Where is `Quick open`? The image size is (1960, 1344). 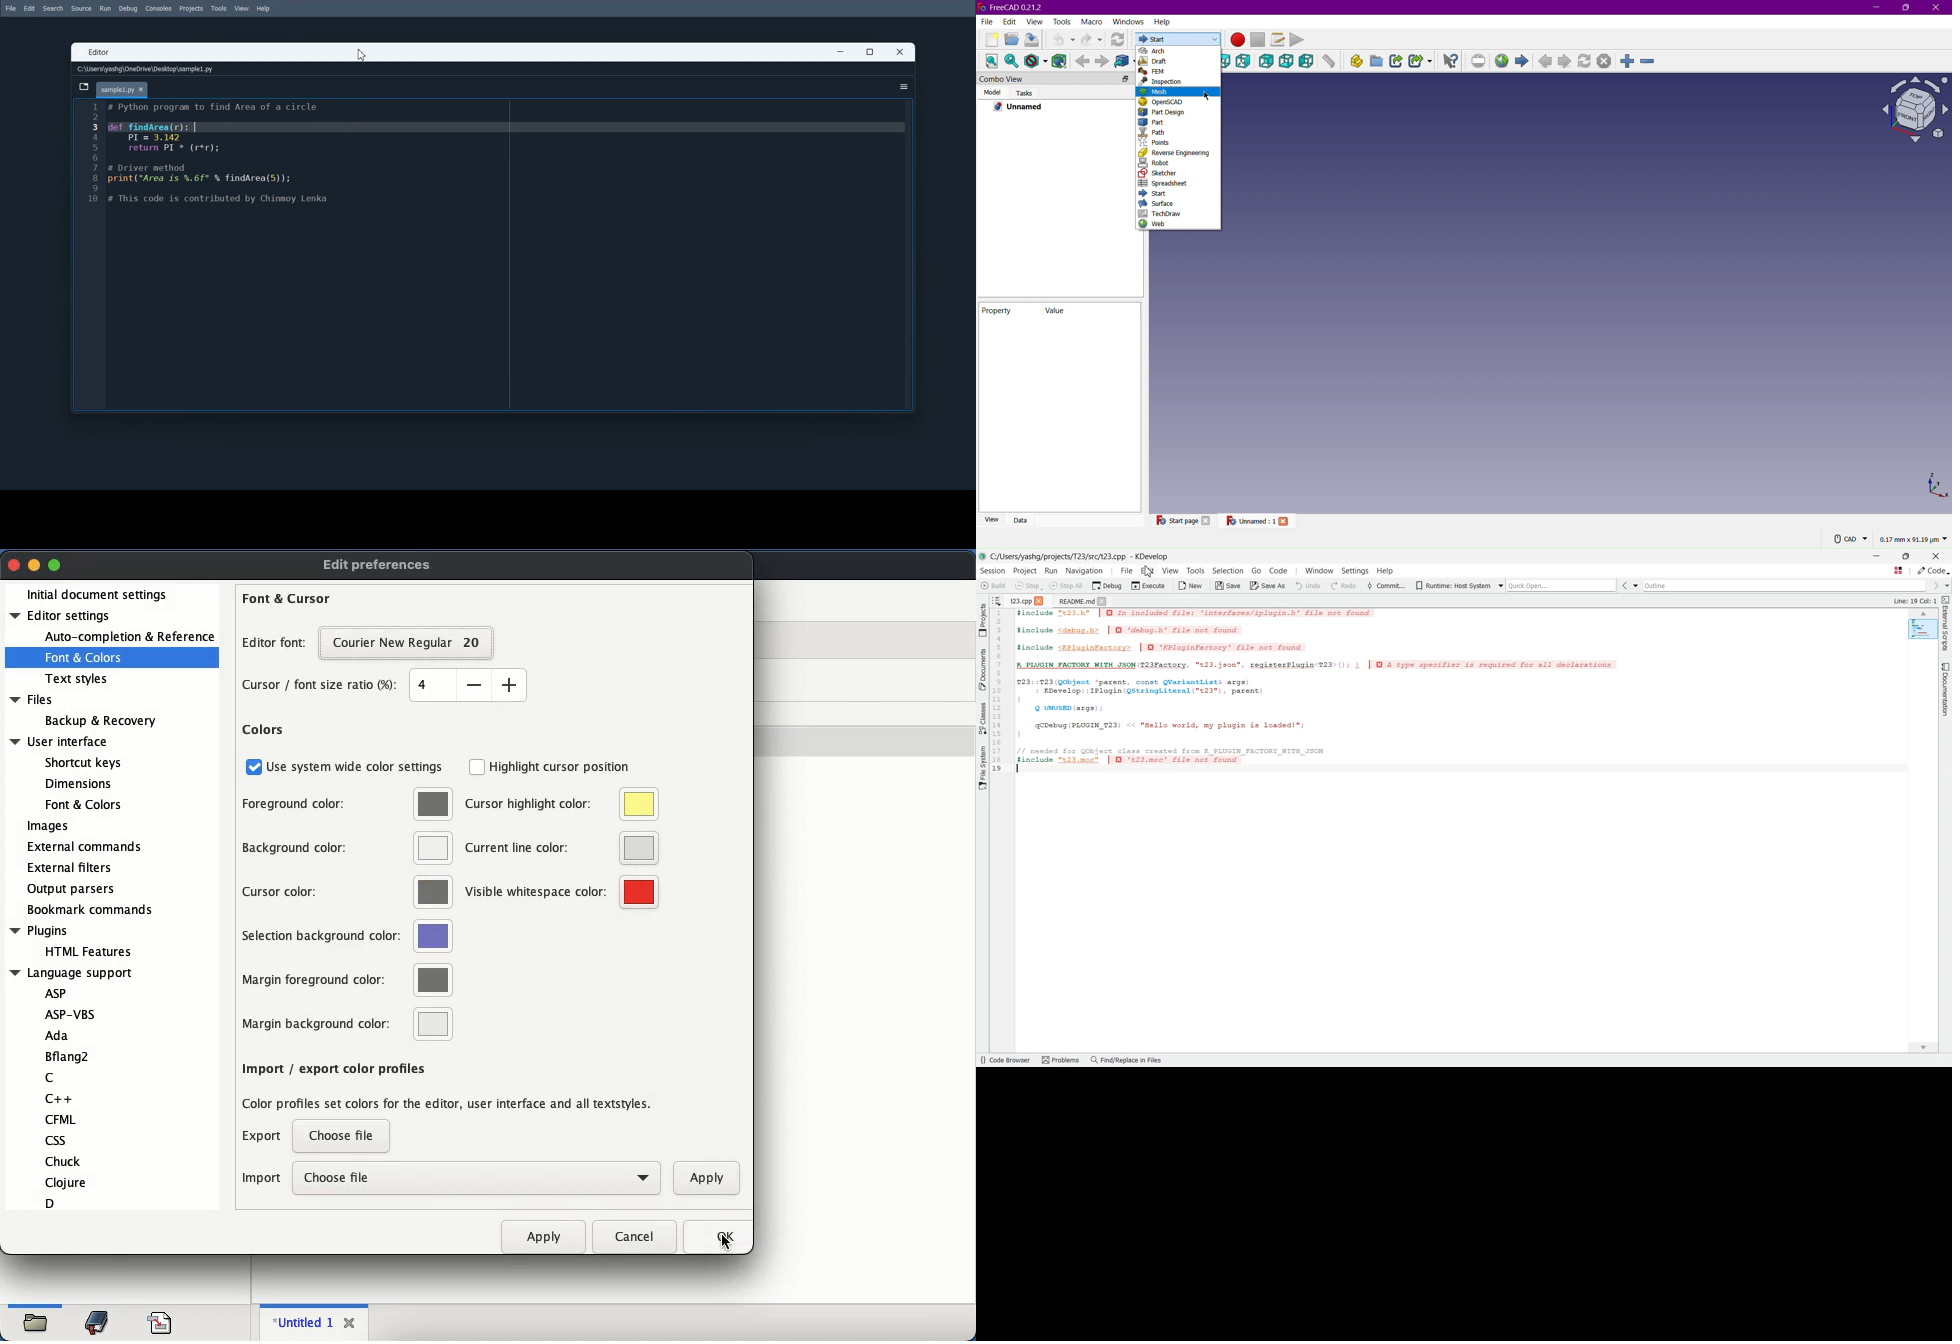 Quick open is located at coordinates (1563, 586).